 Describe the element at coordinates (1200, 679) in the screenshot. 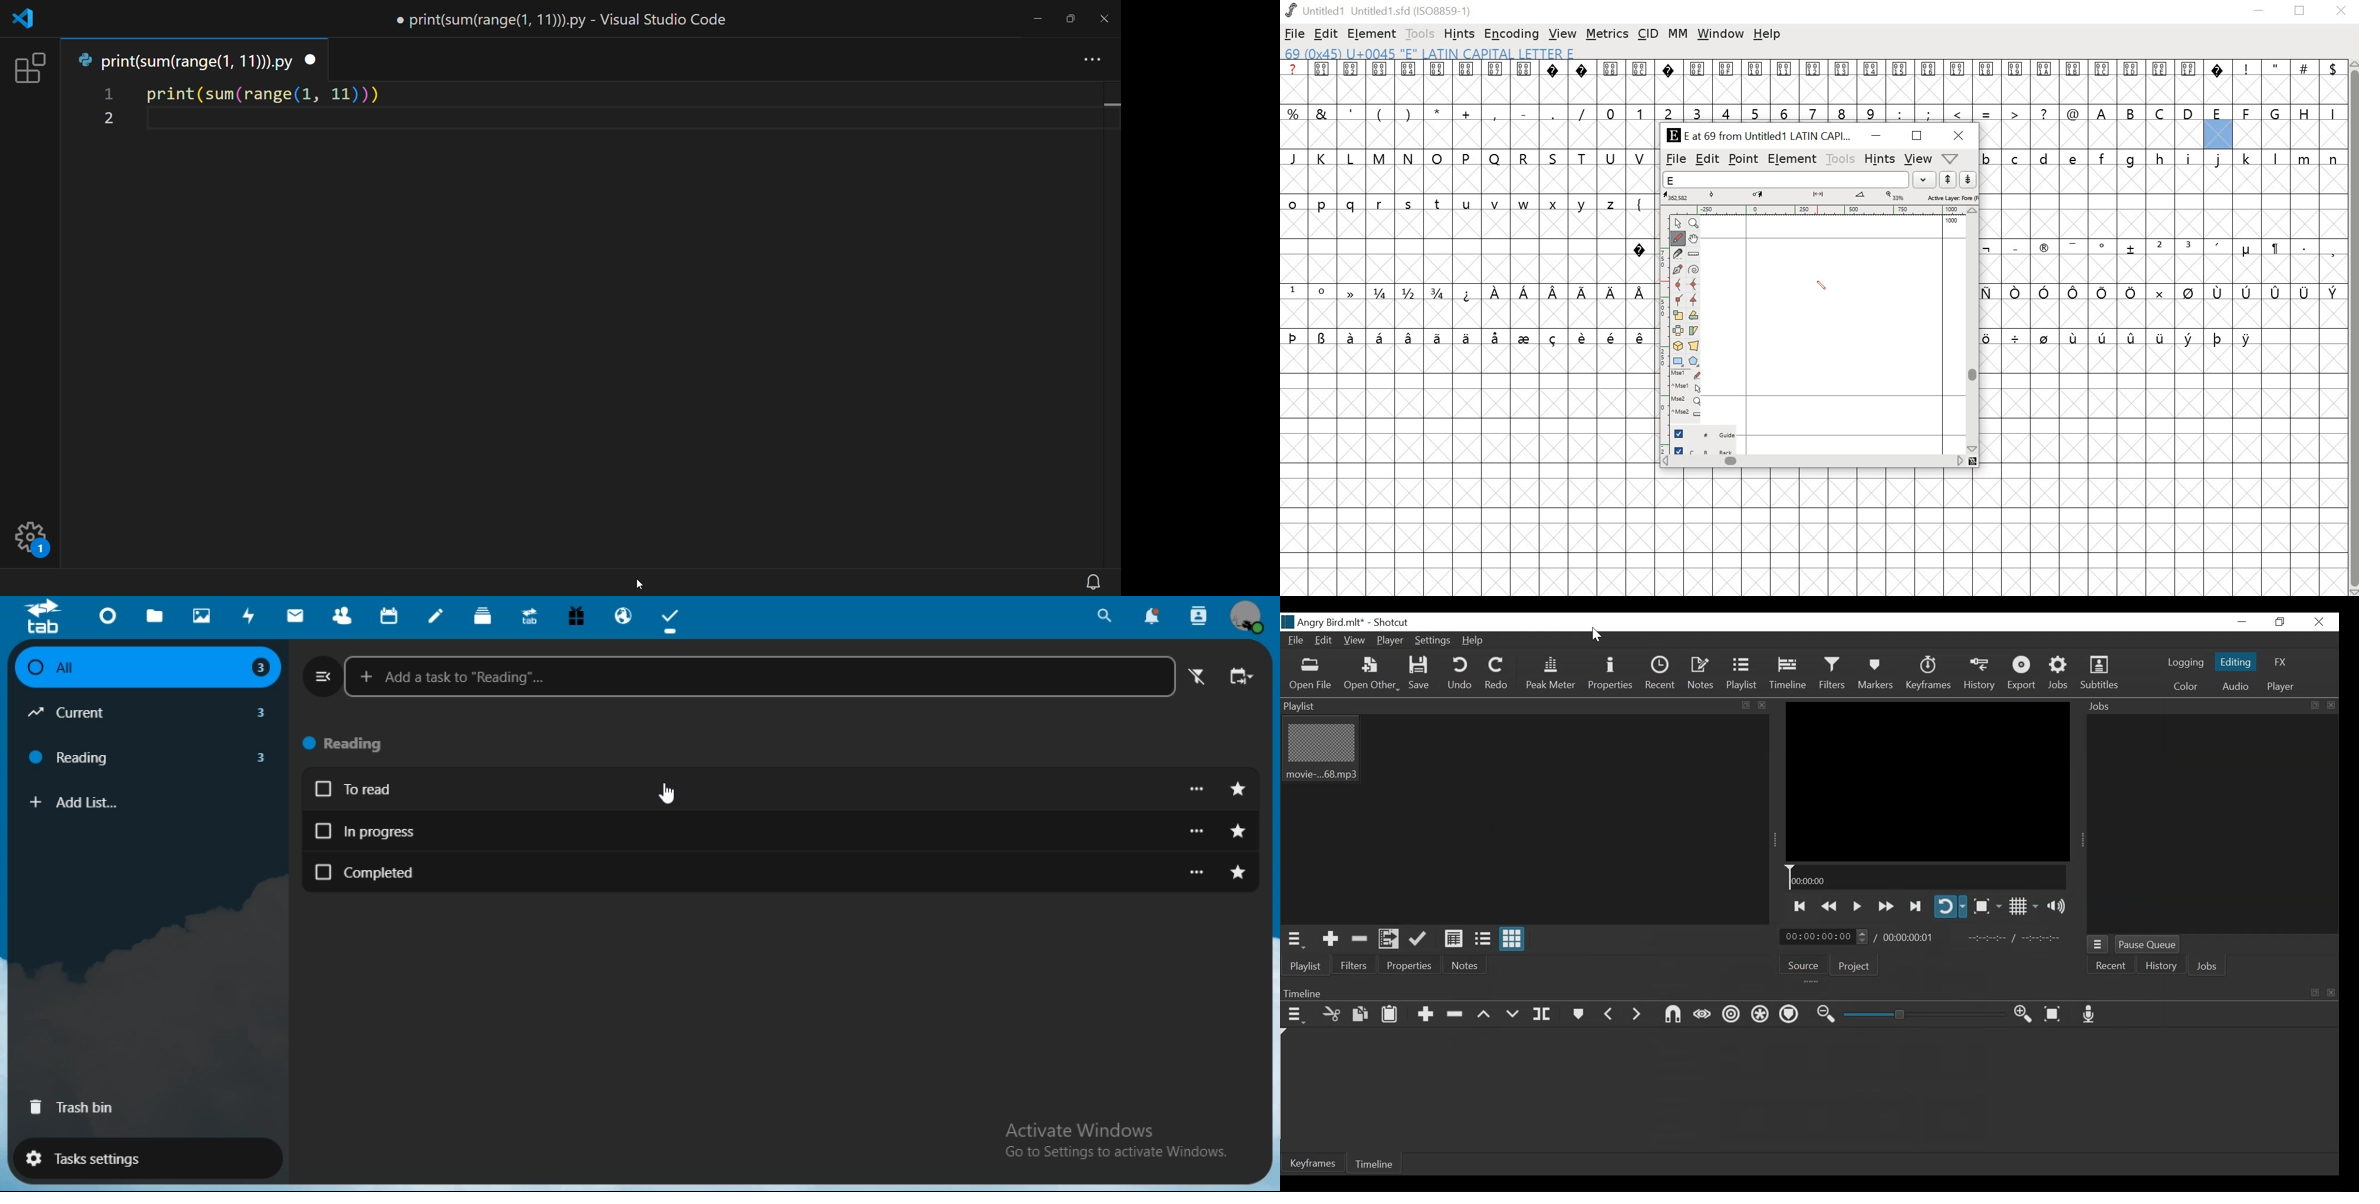

I see `active filter` at that location.